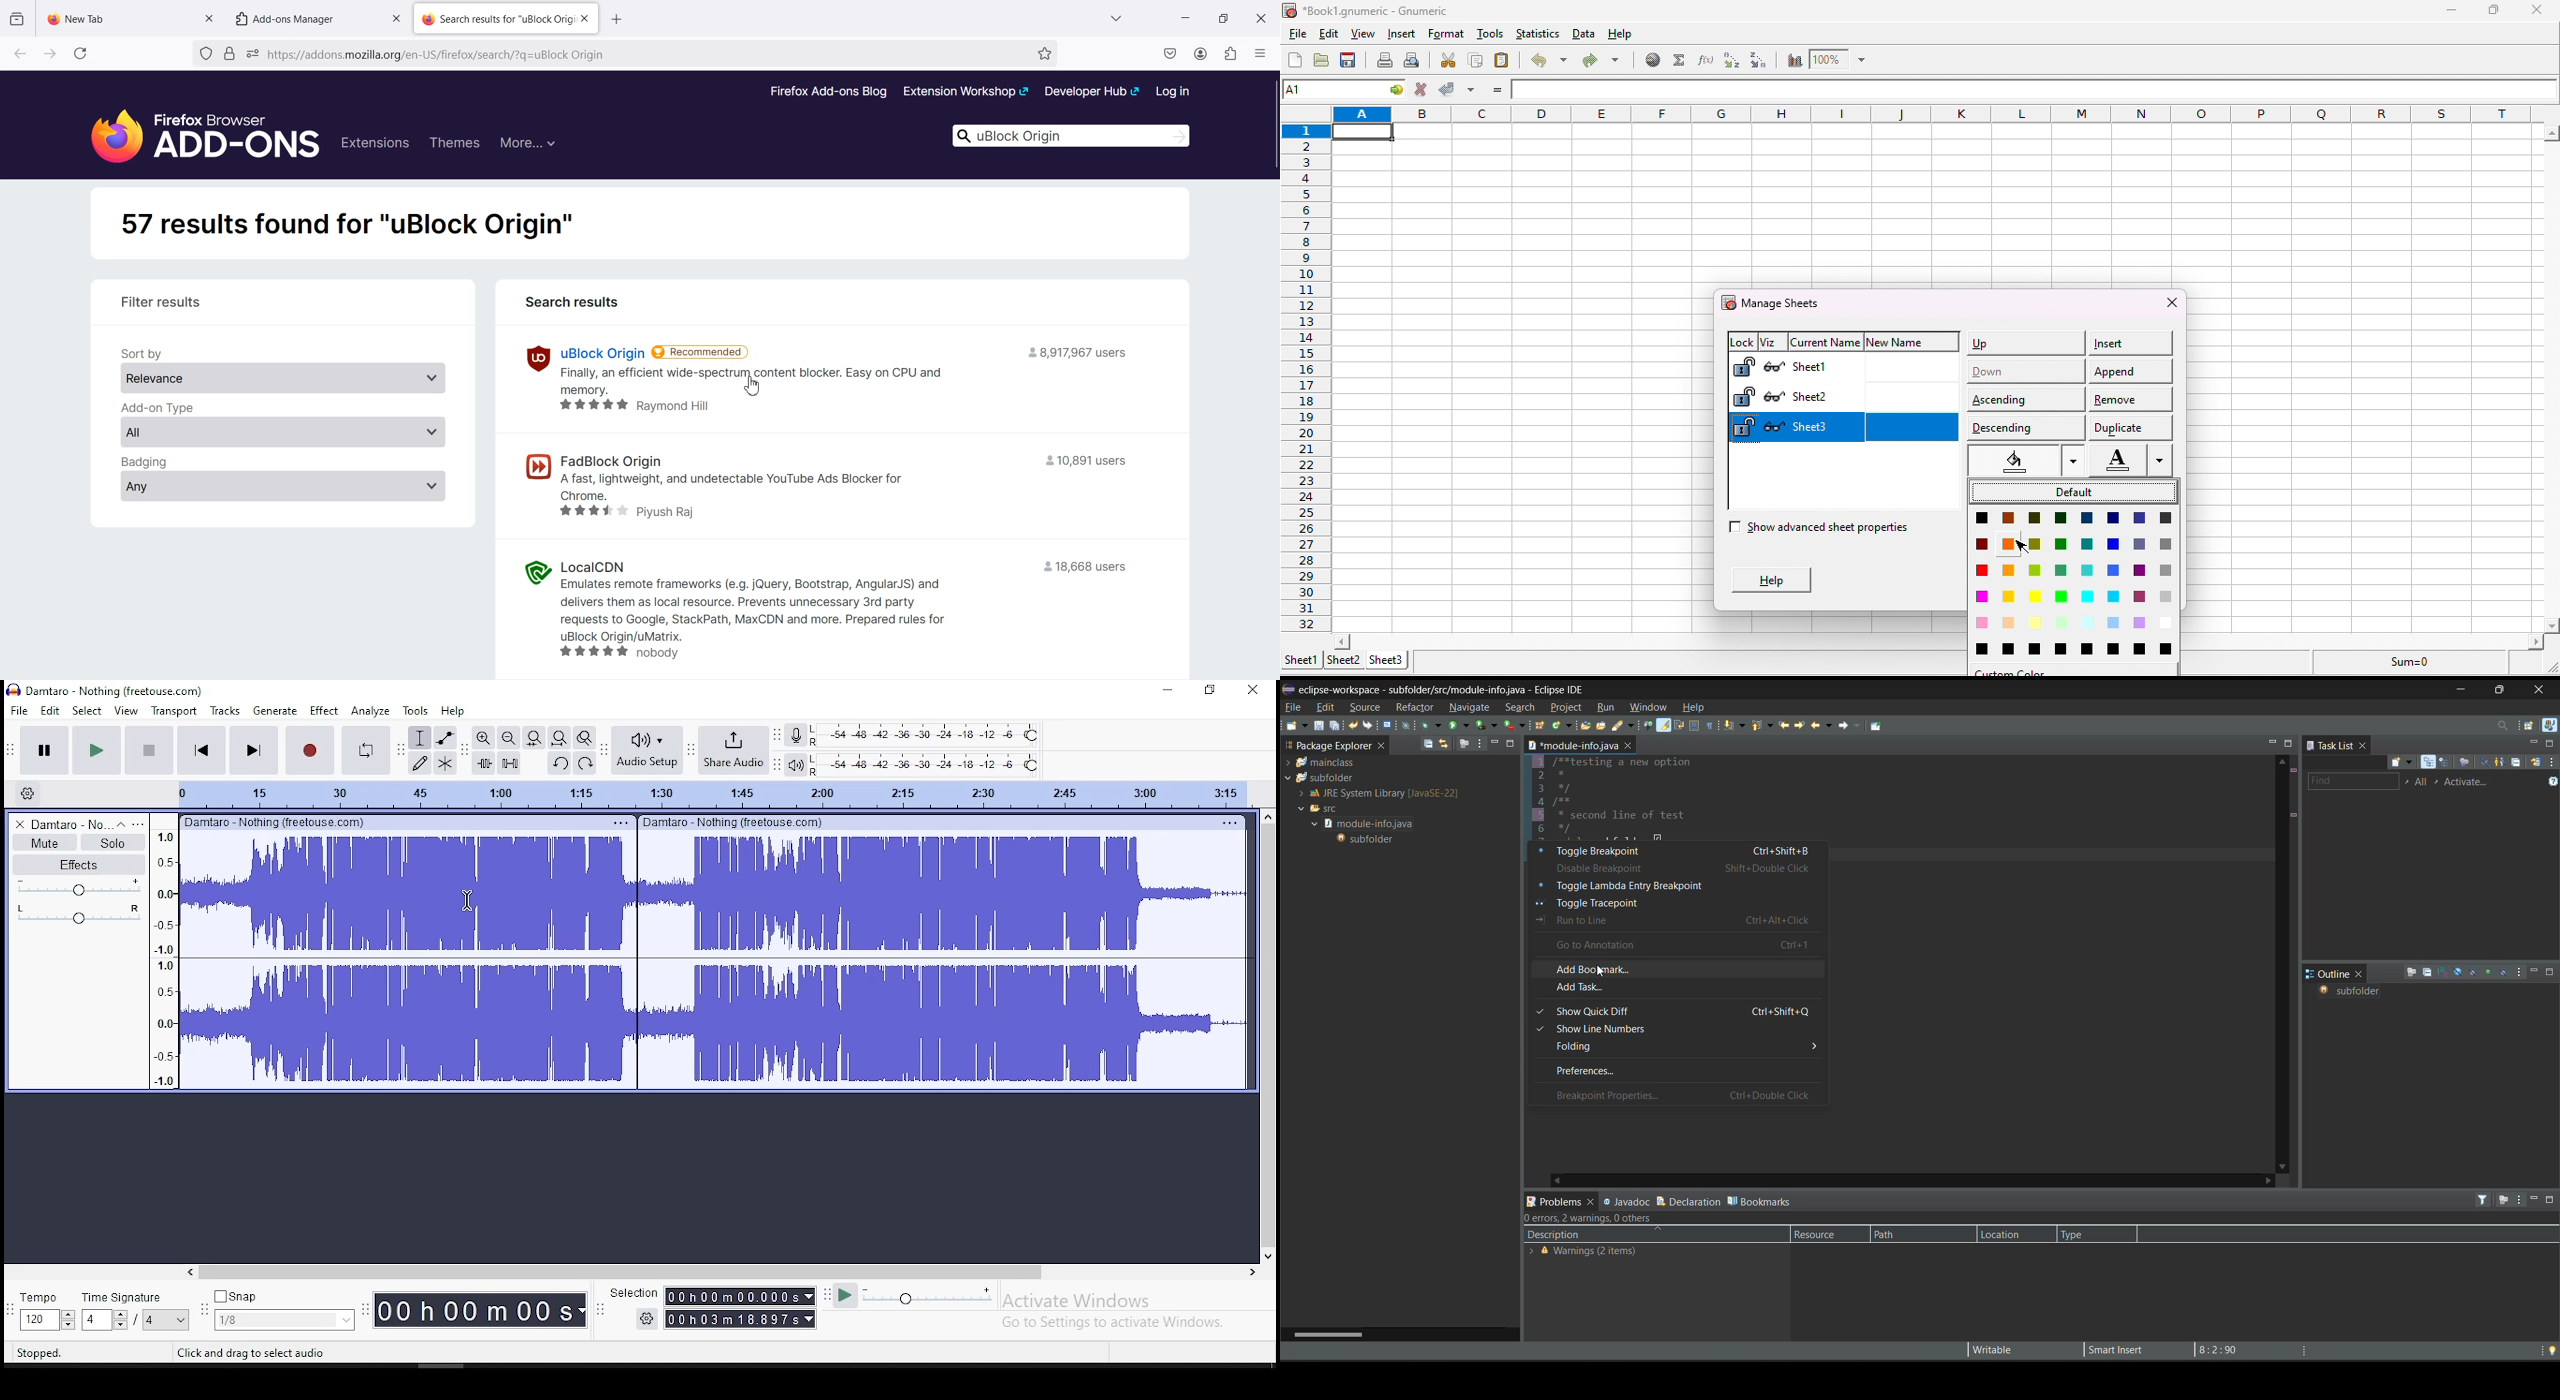 This screenshot has height=1400, width=2576. Describe the element at coordinates (86, 711) in the screenshot. I see `select` at that location.